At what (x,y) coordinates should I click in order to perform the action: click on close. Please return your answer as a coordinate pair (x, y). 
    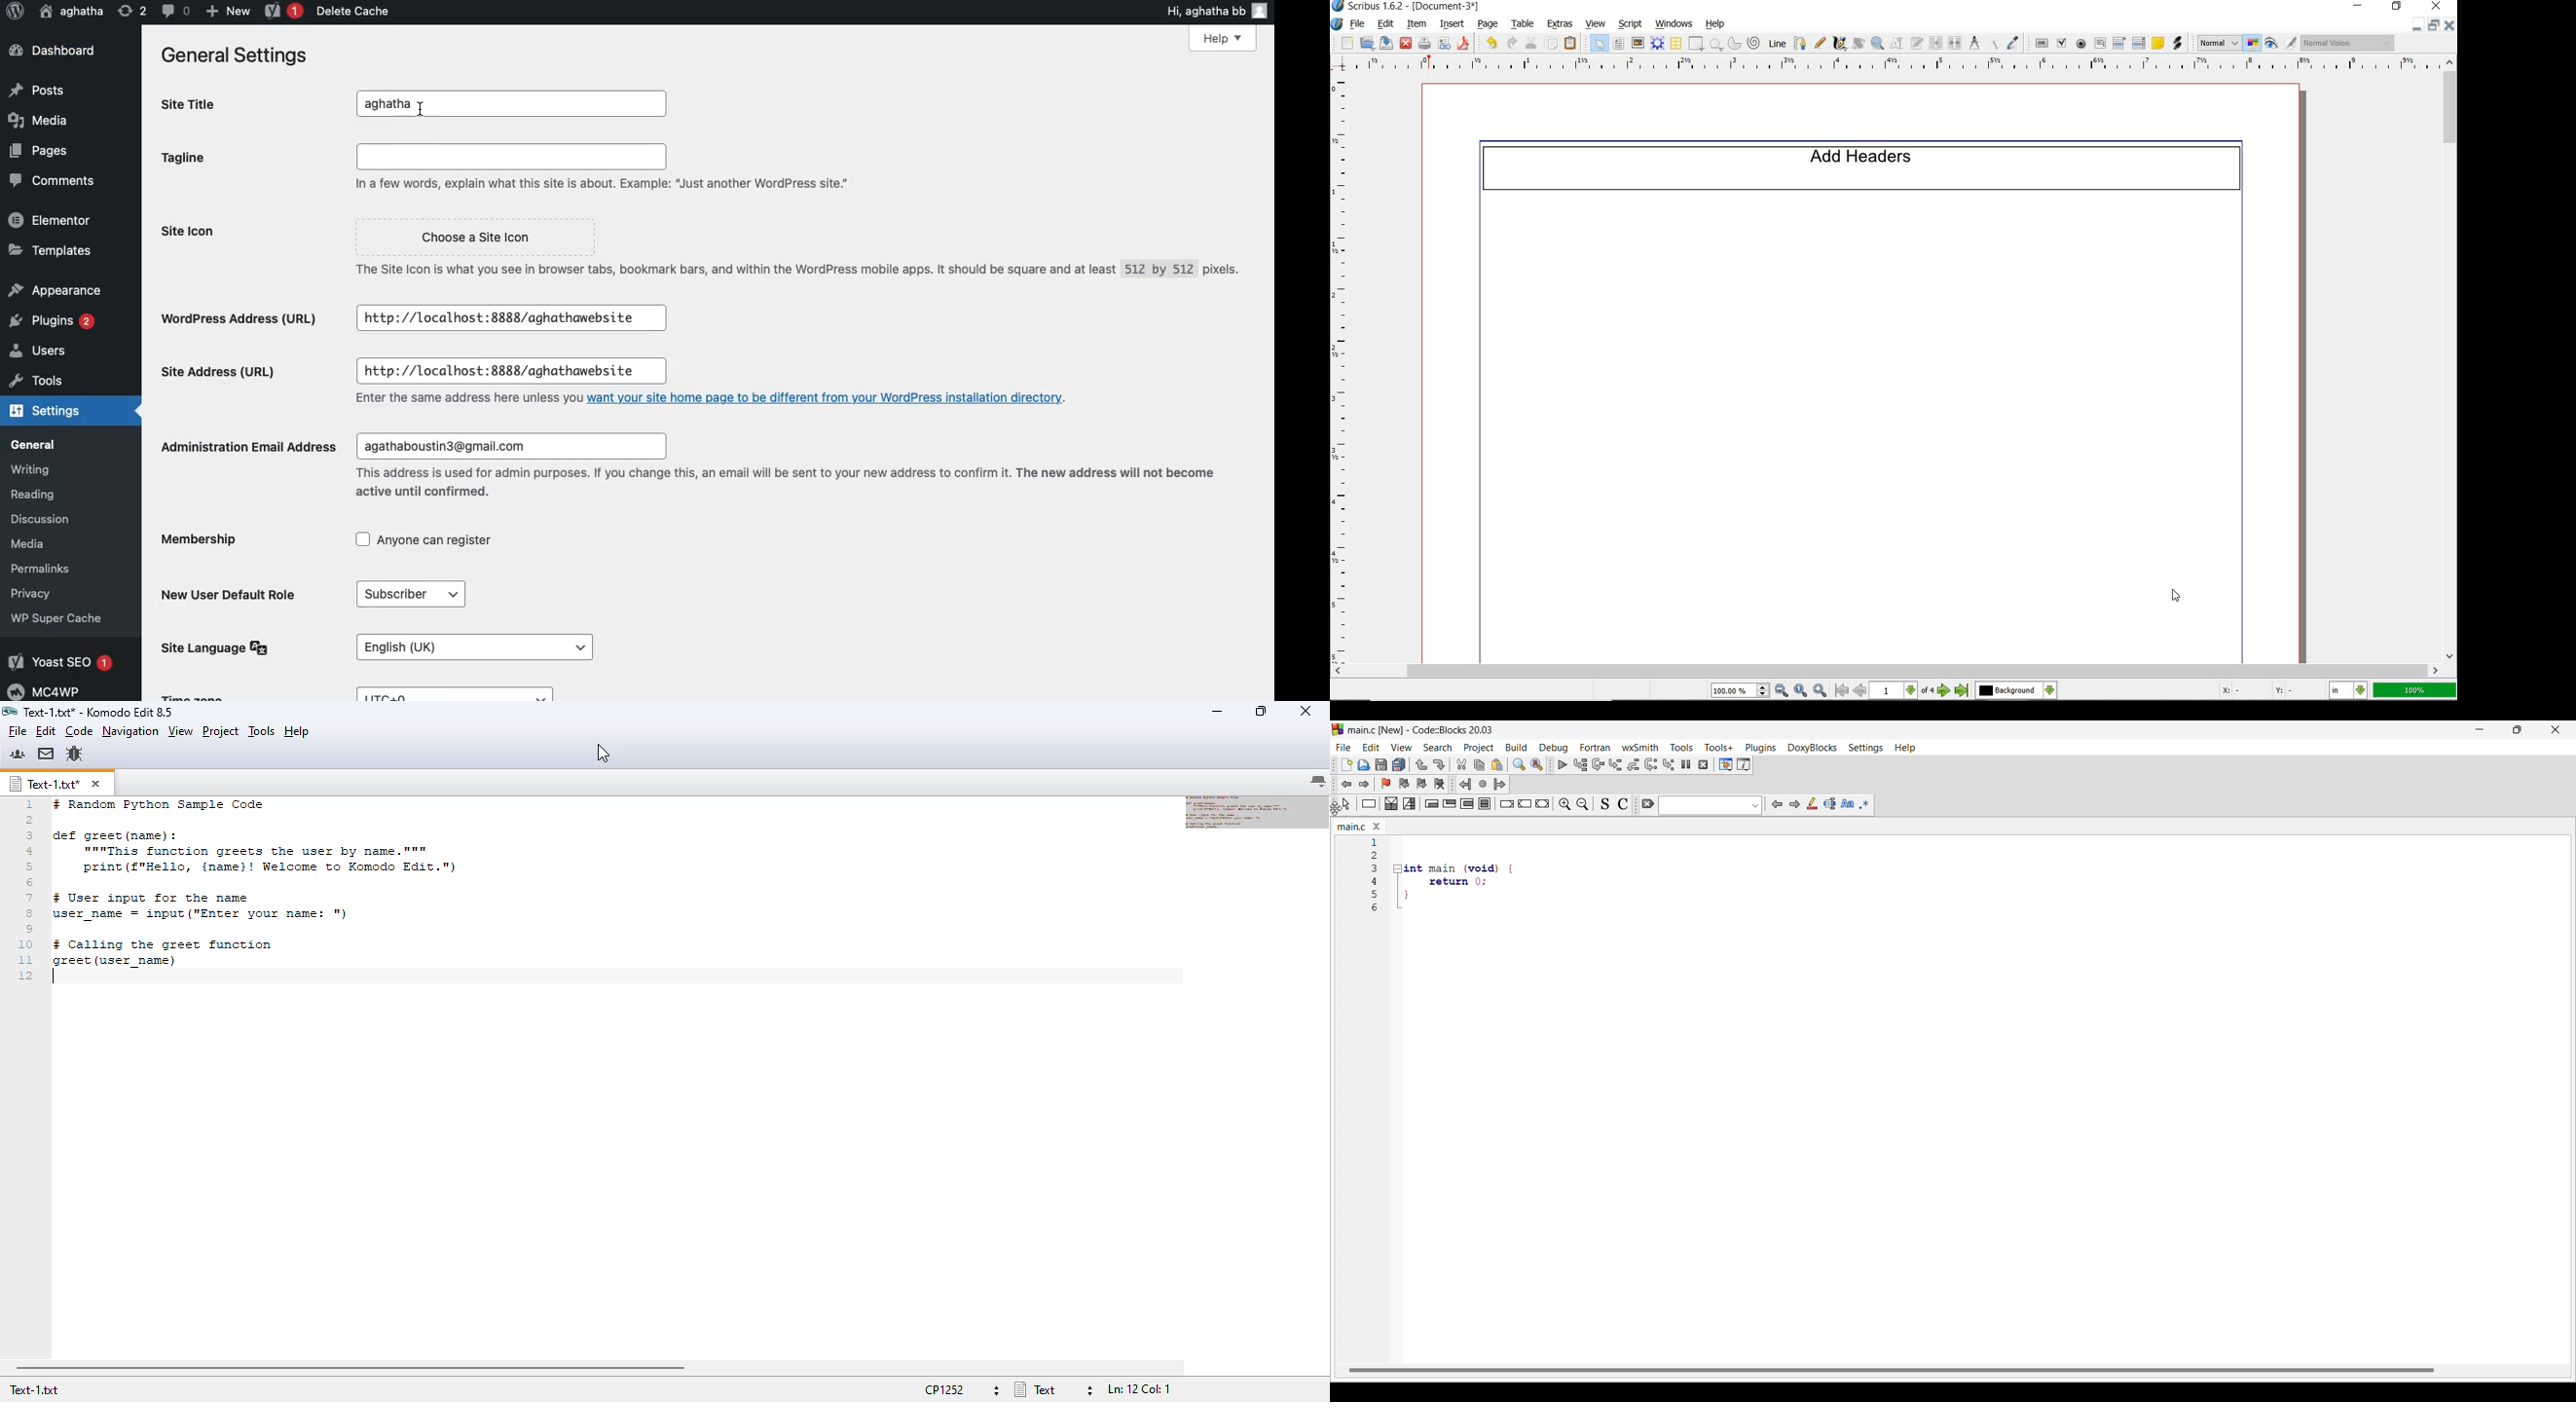
    Looking at the image, I should click on (2451, 25).